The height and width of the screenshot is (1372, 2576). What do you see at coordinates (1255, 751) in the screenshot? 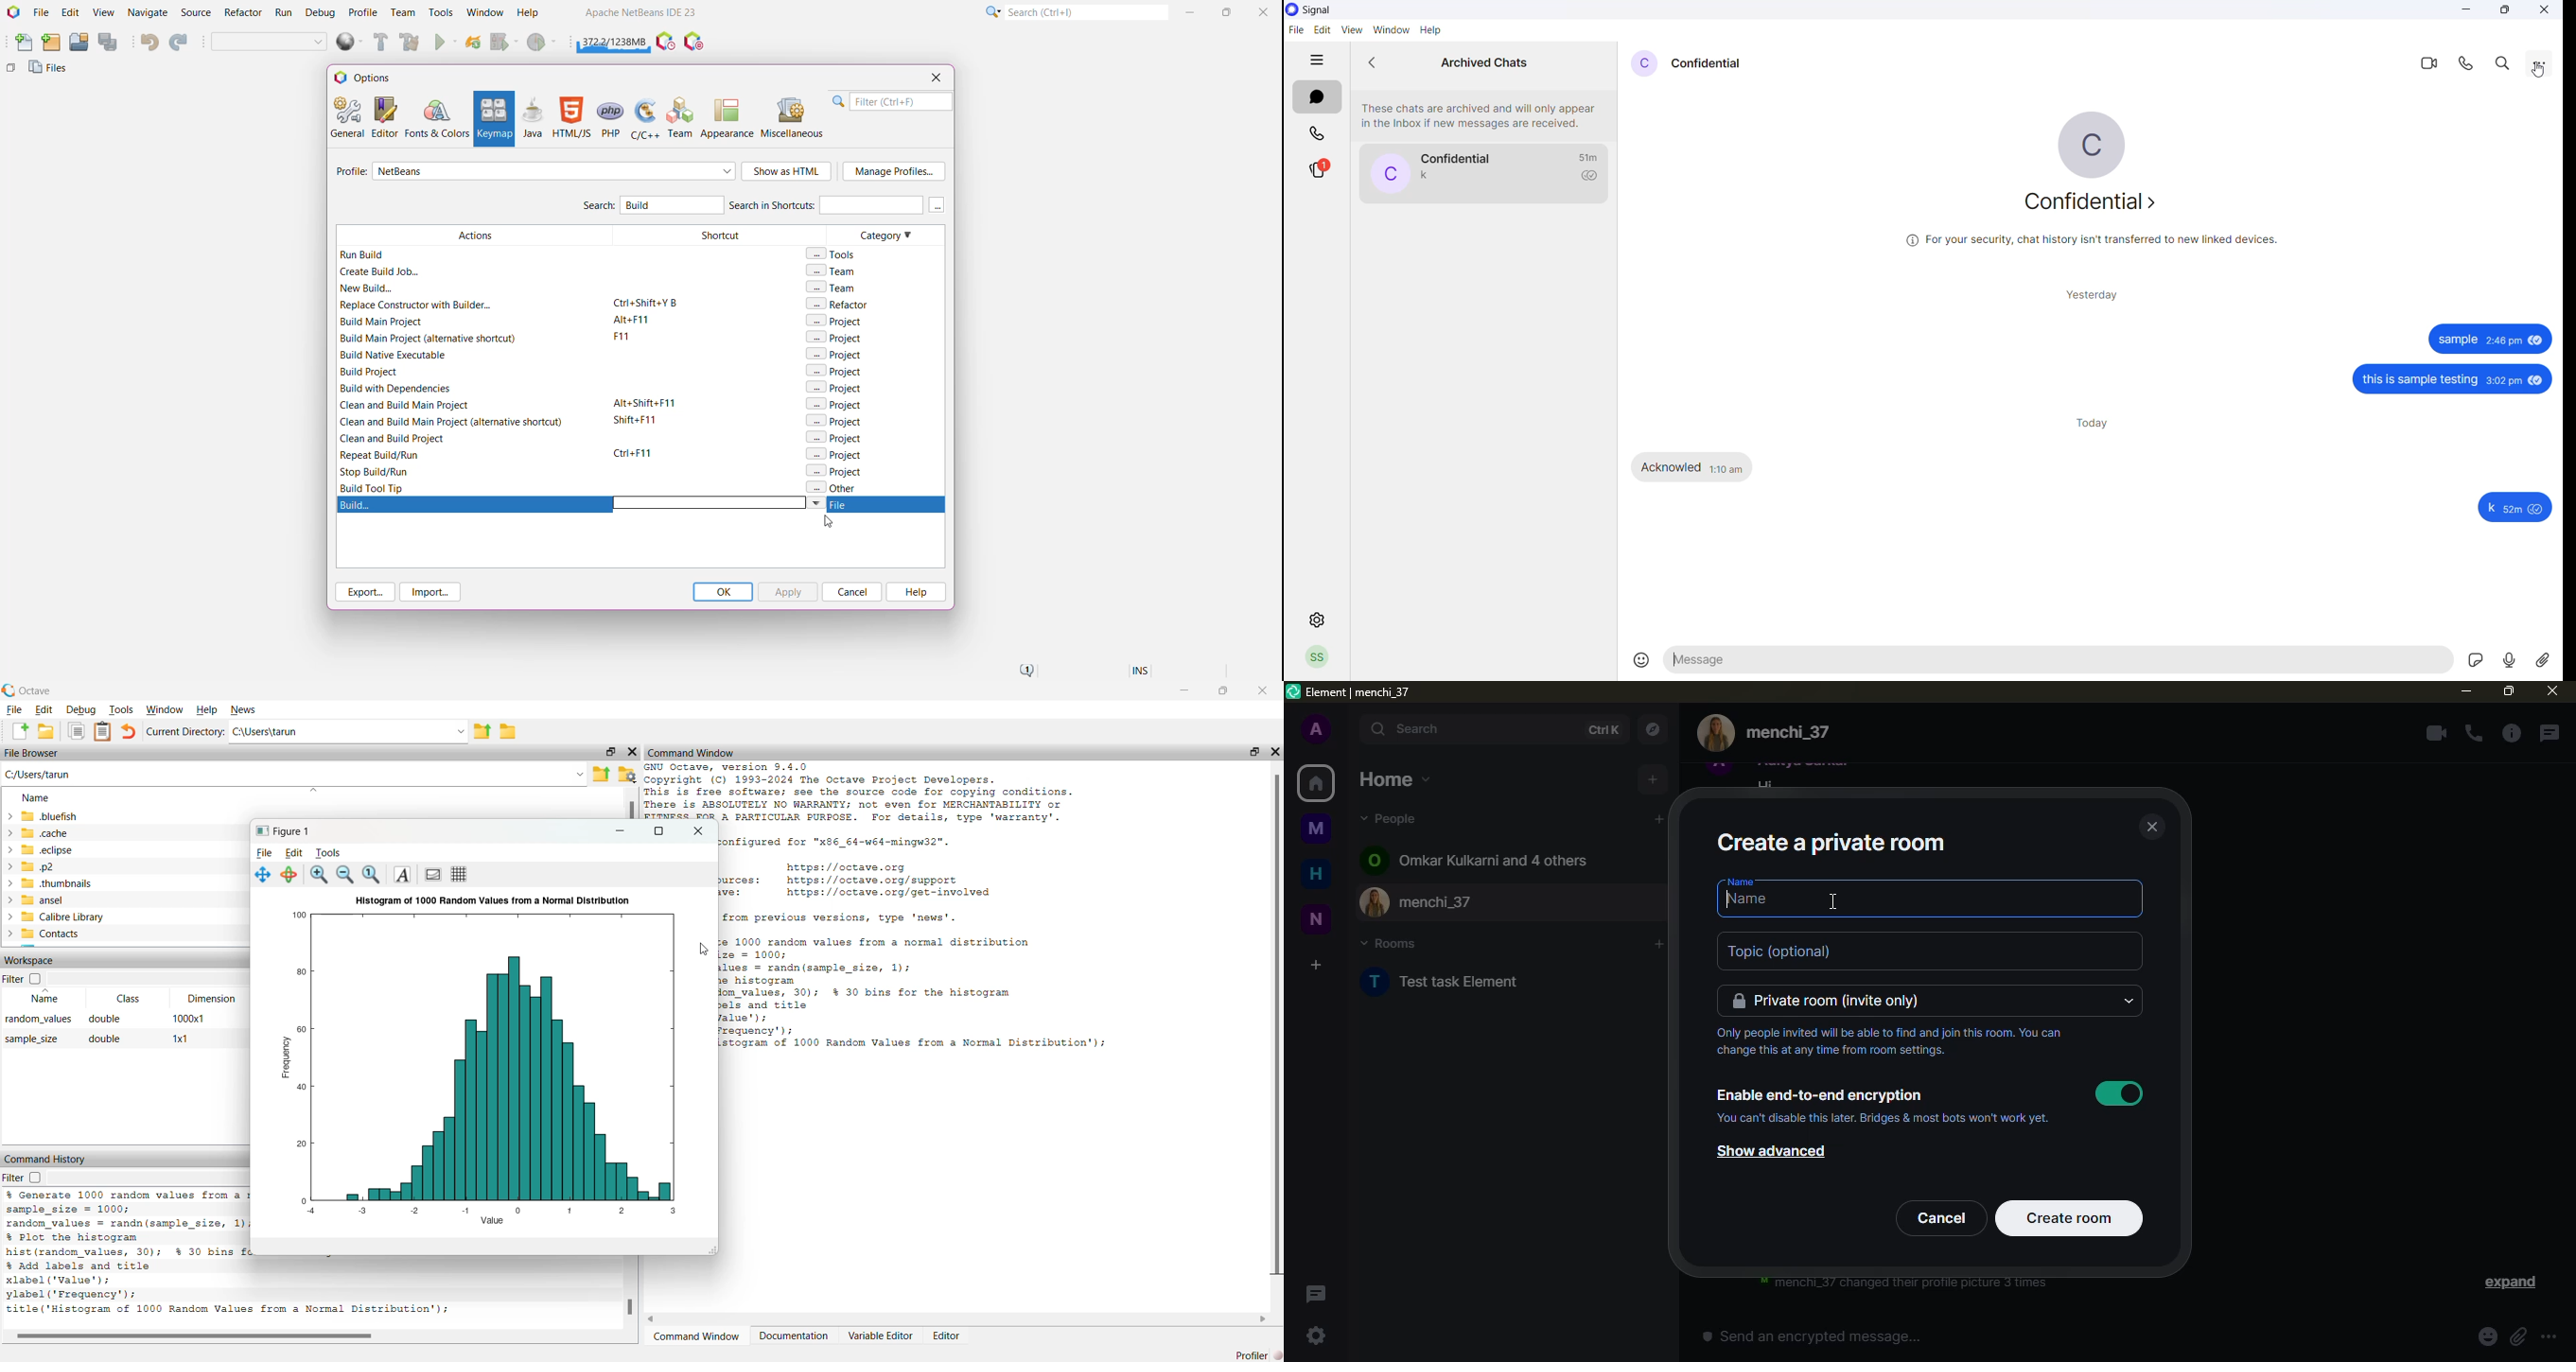
I see `maximize` at bounding box center [1255, 751].